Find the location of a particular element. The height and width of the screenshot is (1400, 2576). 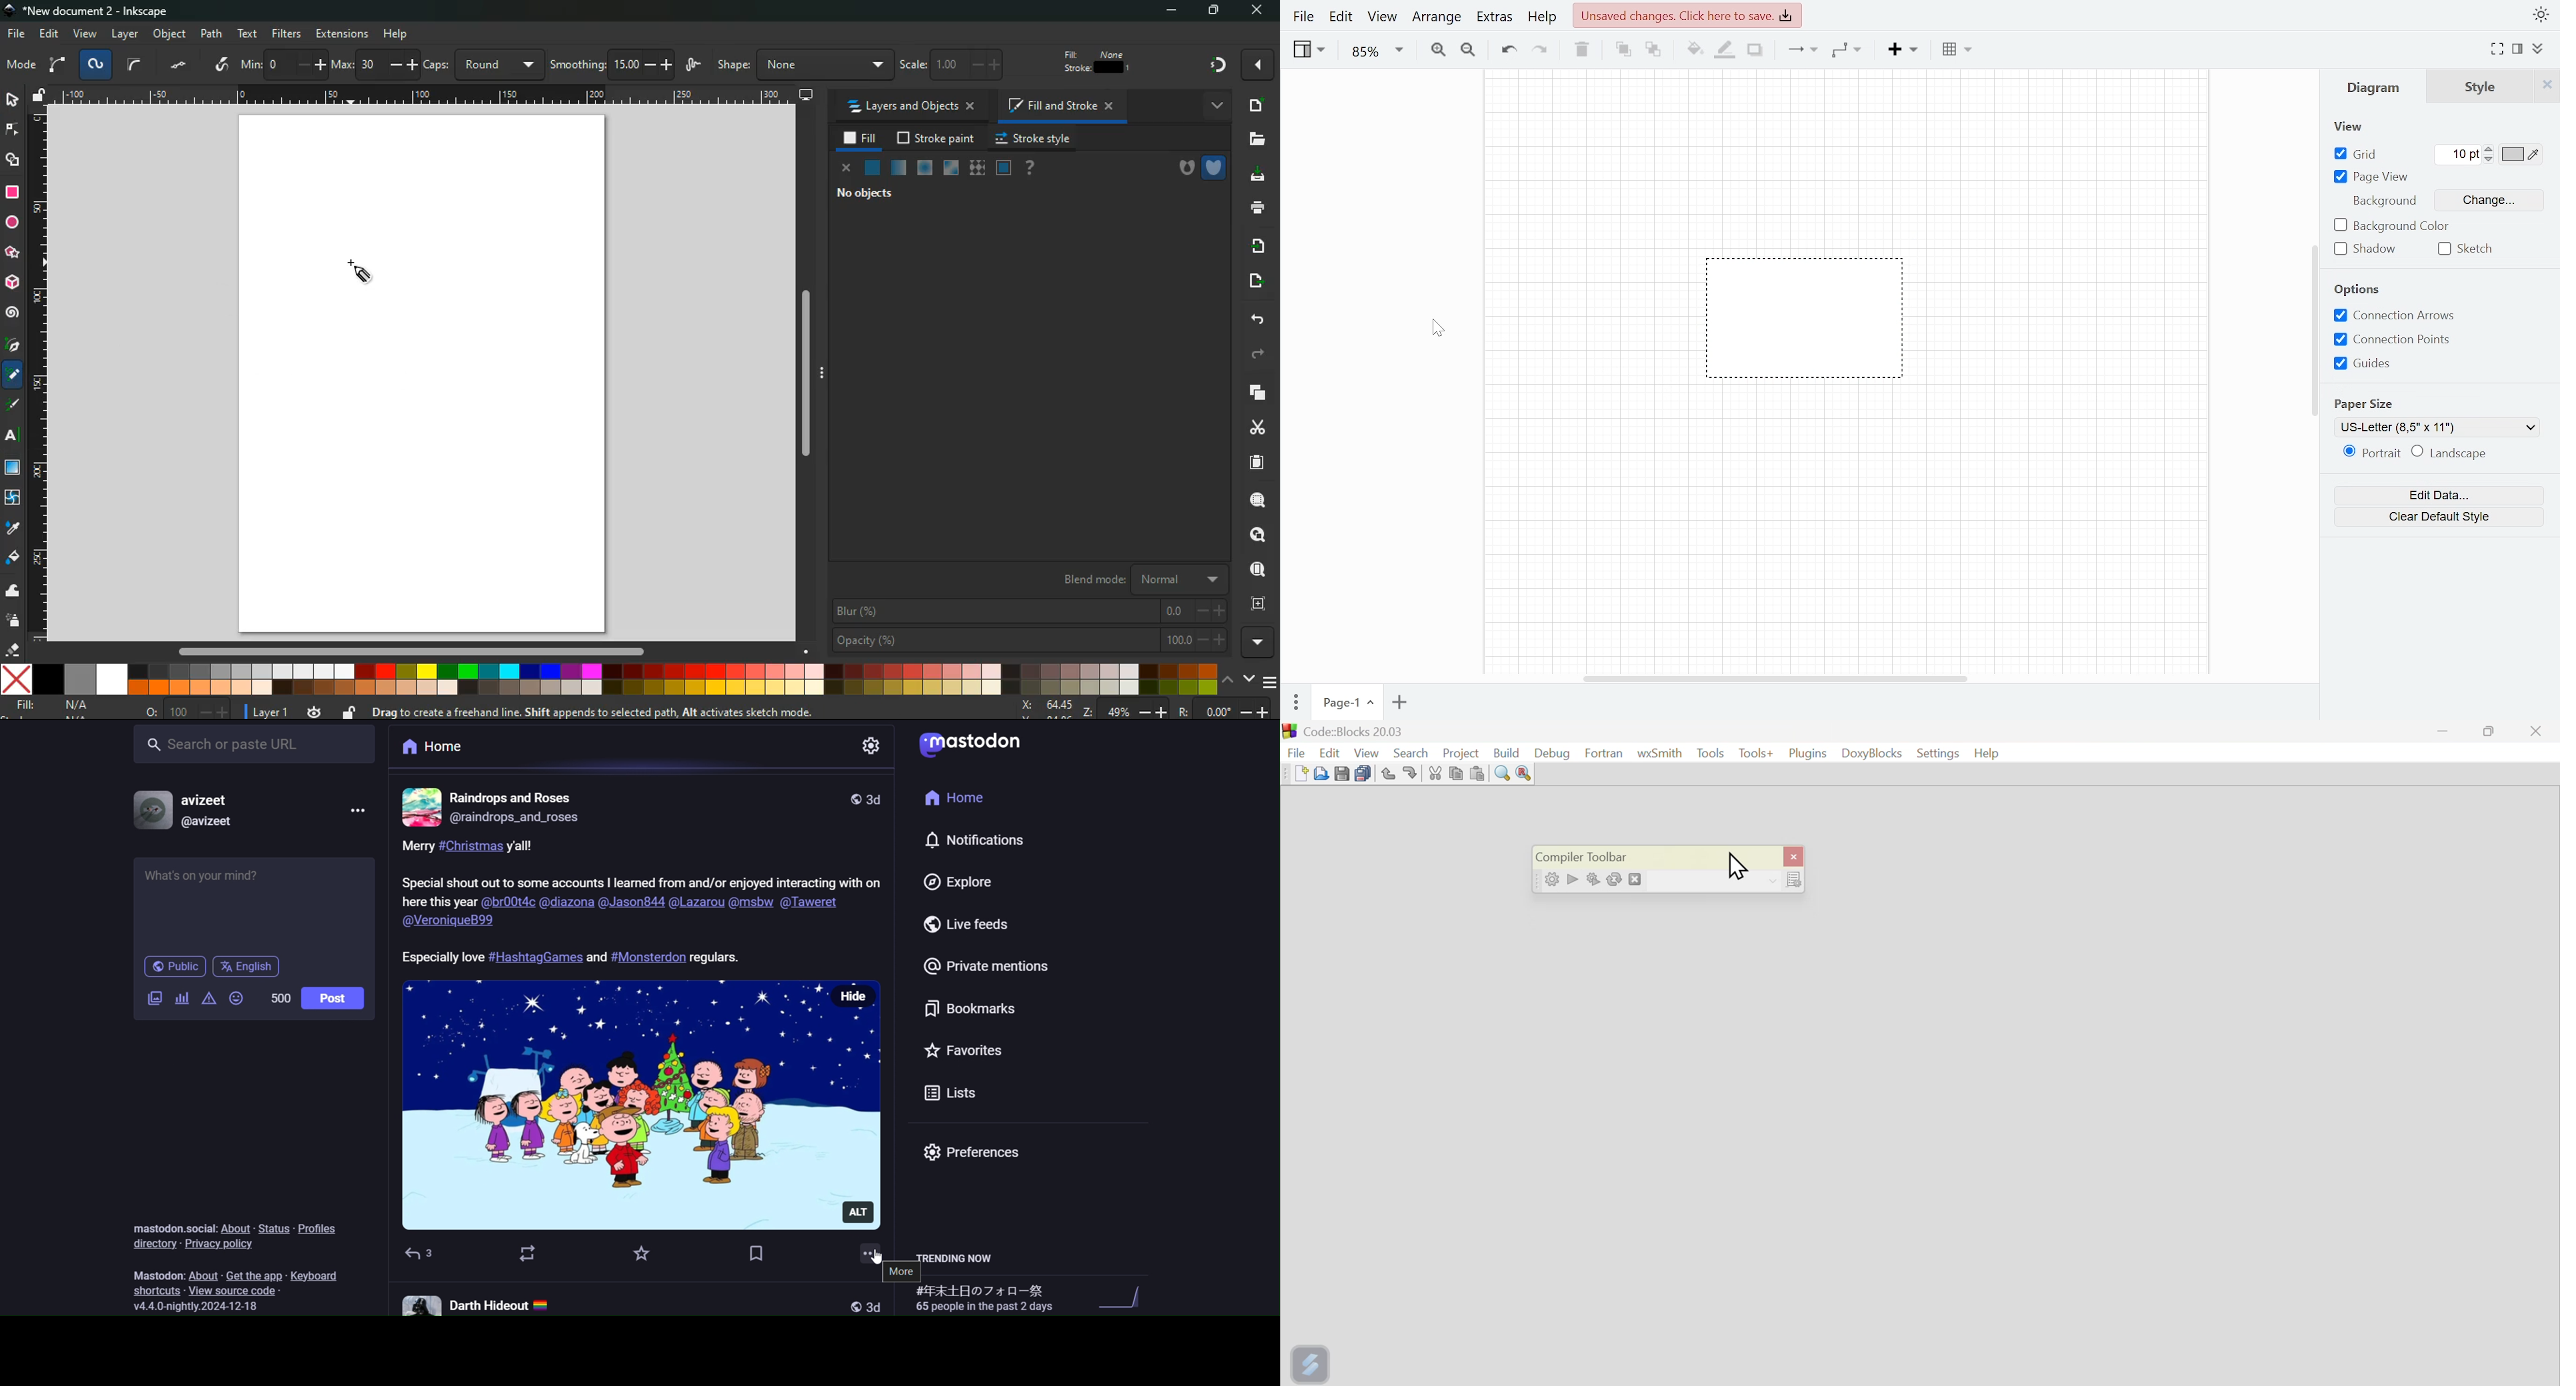

unlock is located at coordinates (348, 711).